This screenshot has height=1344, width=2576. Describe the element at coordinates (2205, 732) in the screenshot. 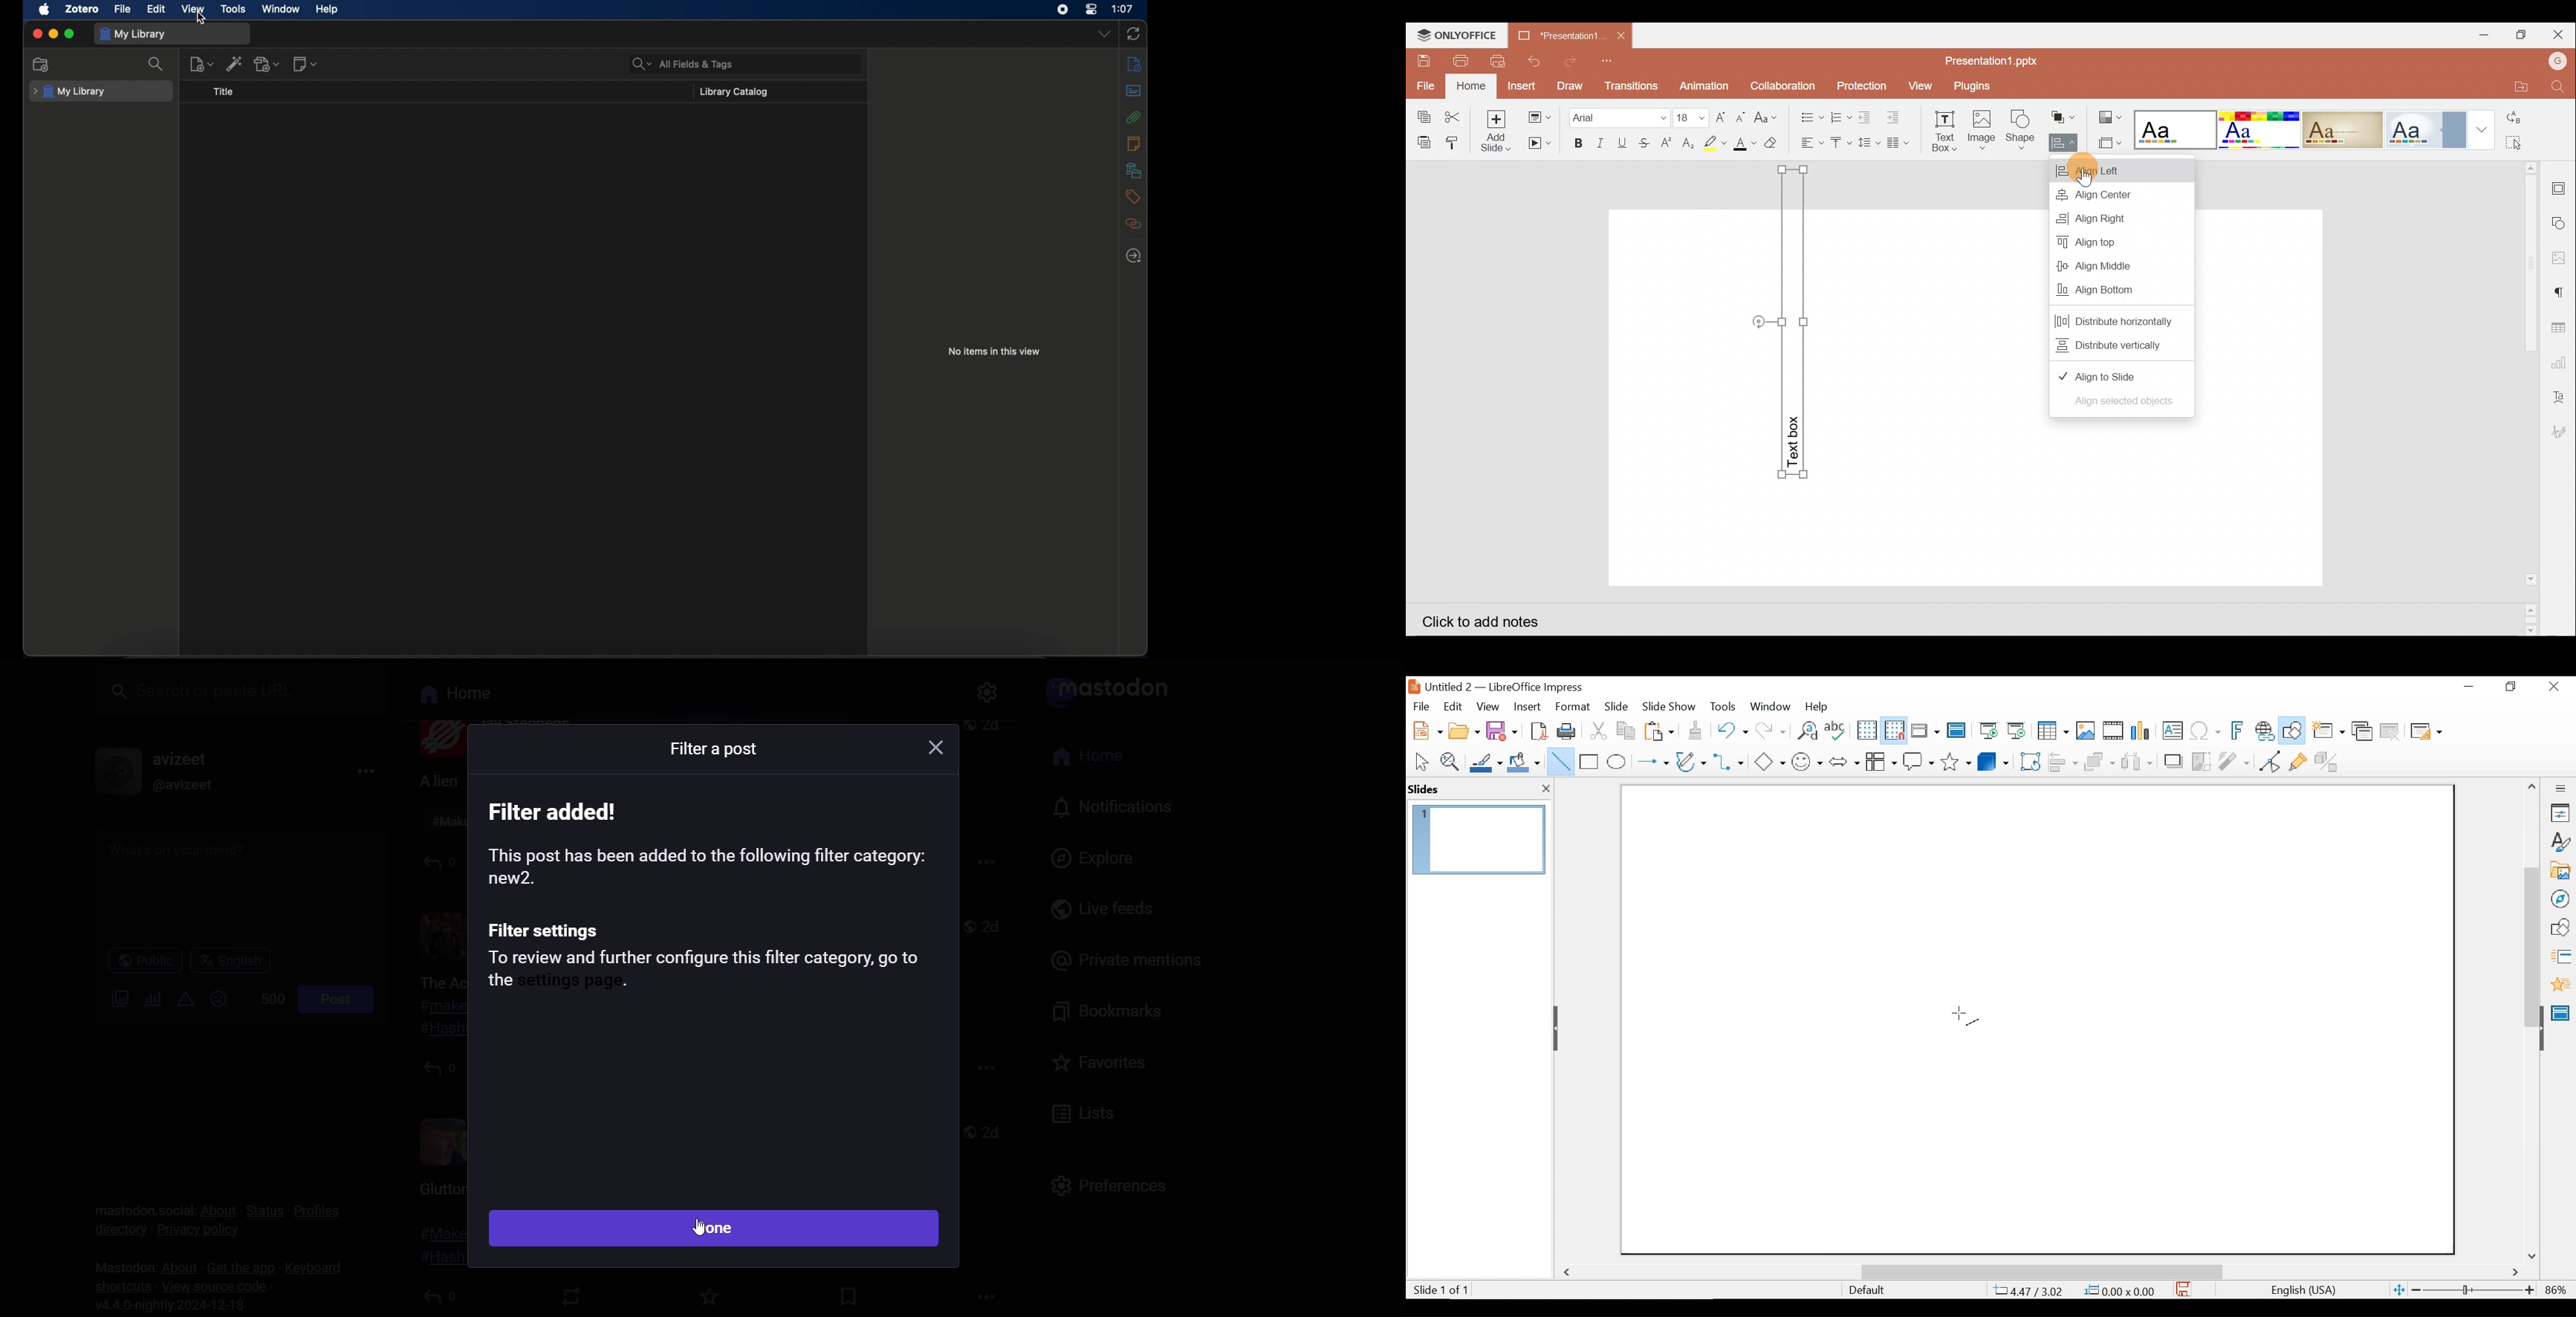

I see `Insert Special Characters` at that location.